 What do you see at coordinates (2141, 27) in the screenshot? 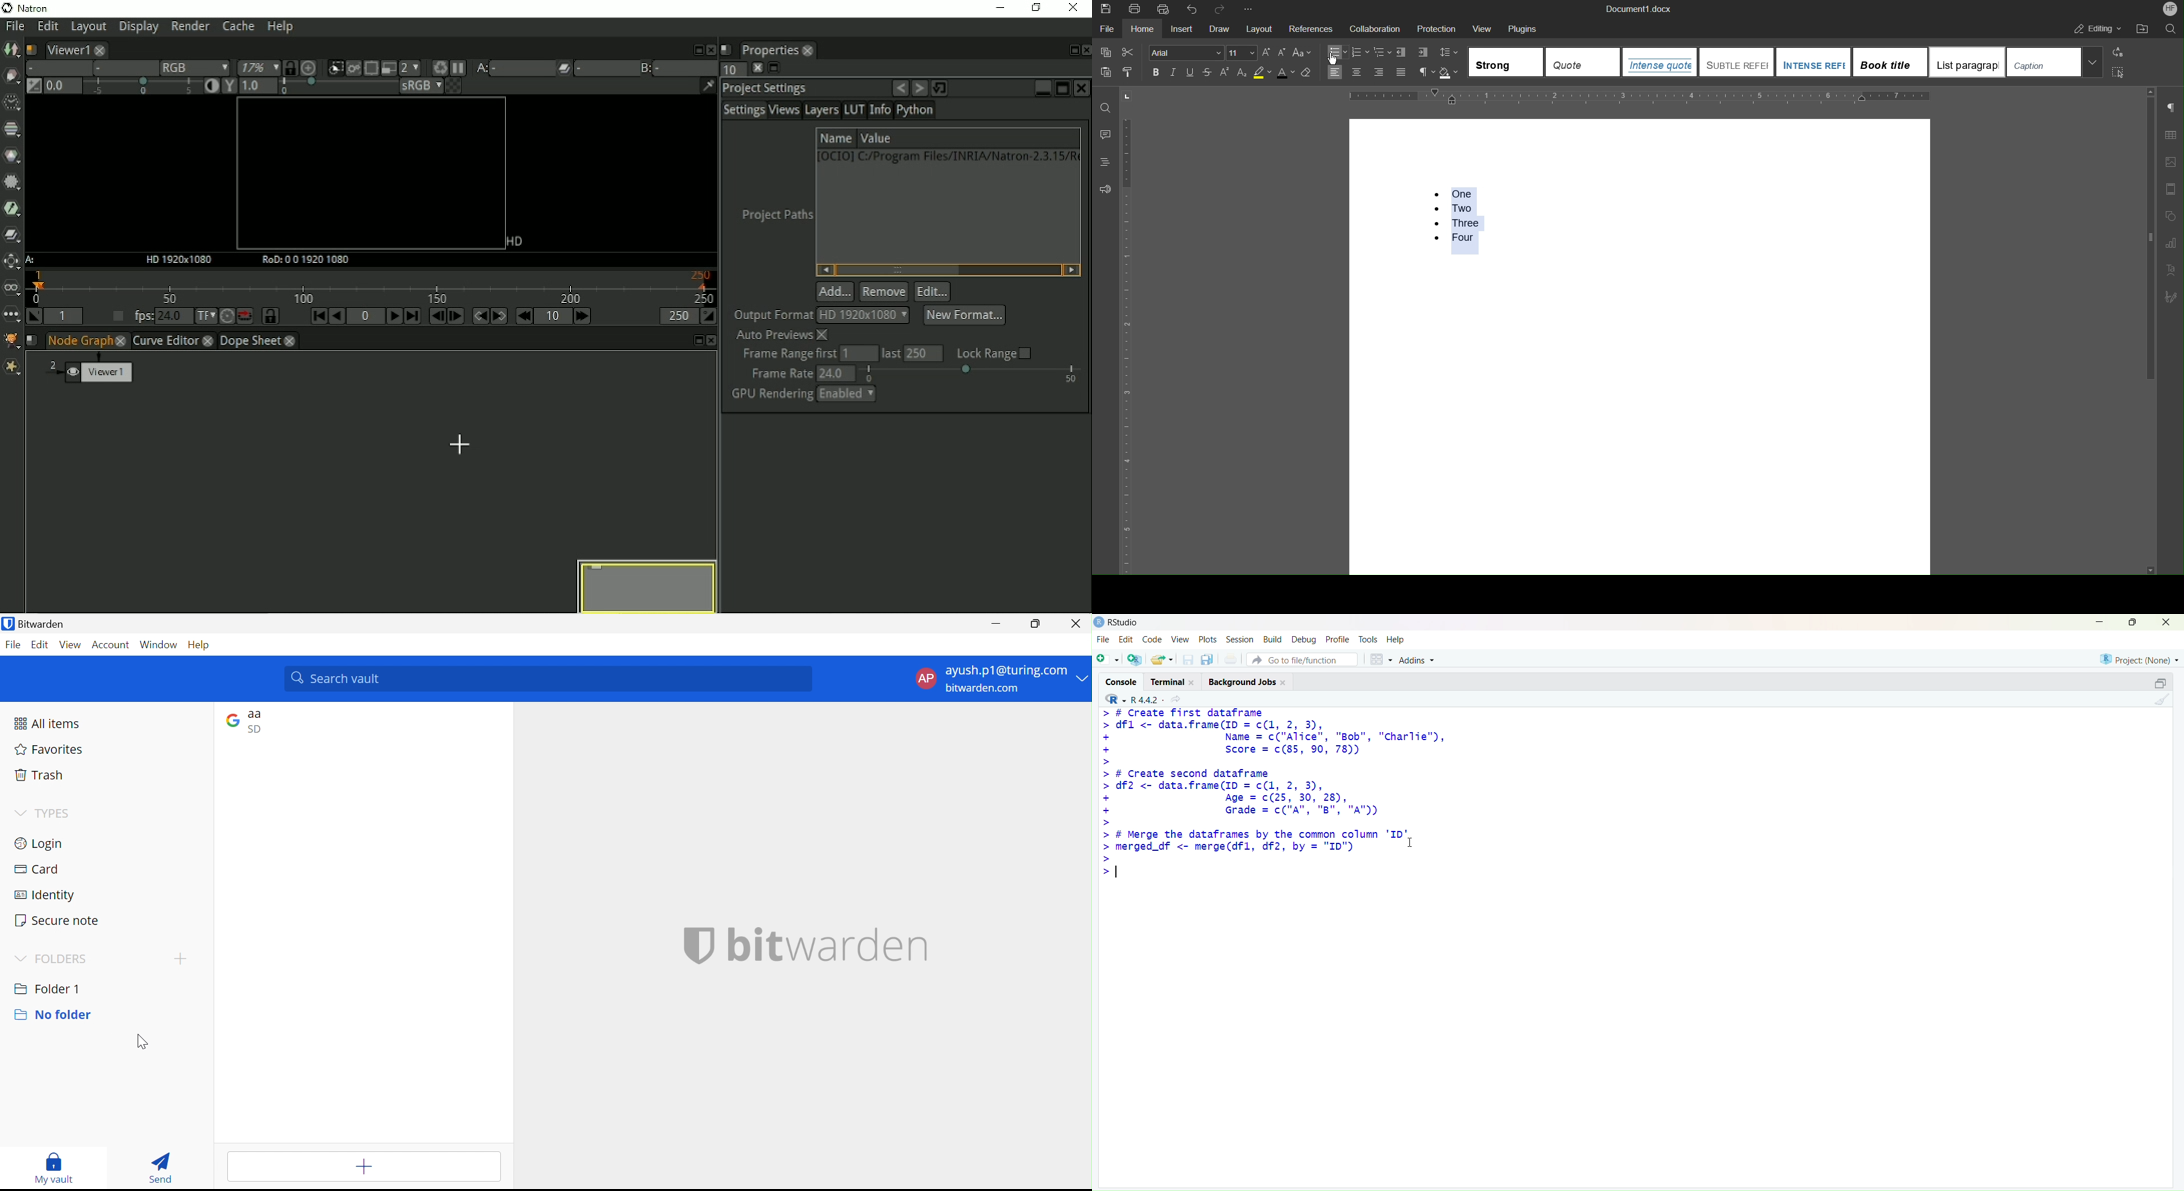
I see `Open File Location` at bounding box center [2141, 27].